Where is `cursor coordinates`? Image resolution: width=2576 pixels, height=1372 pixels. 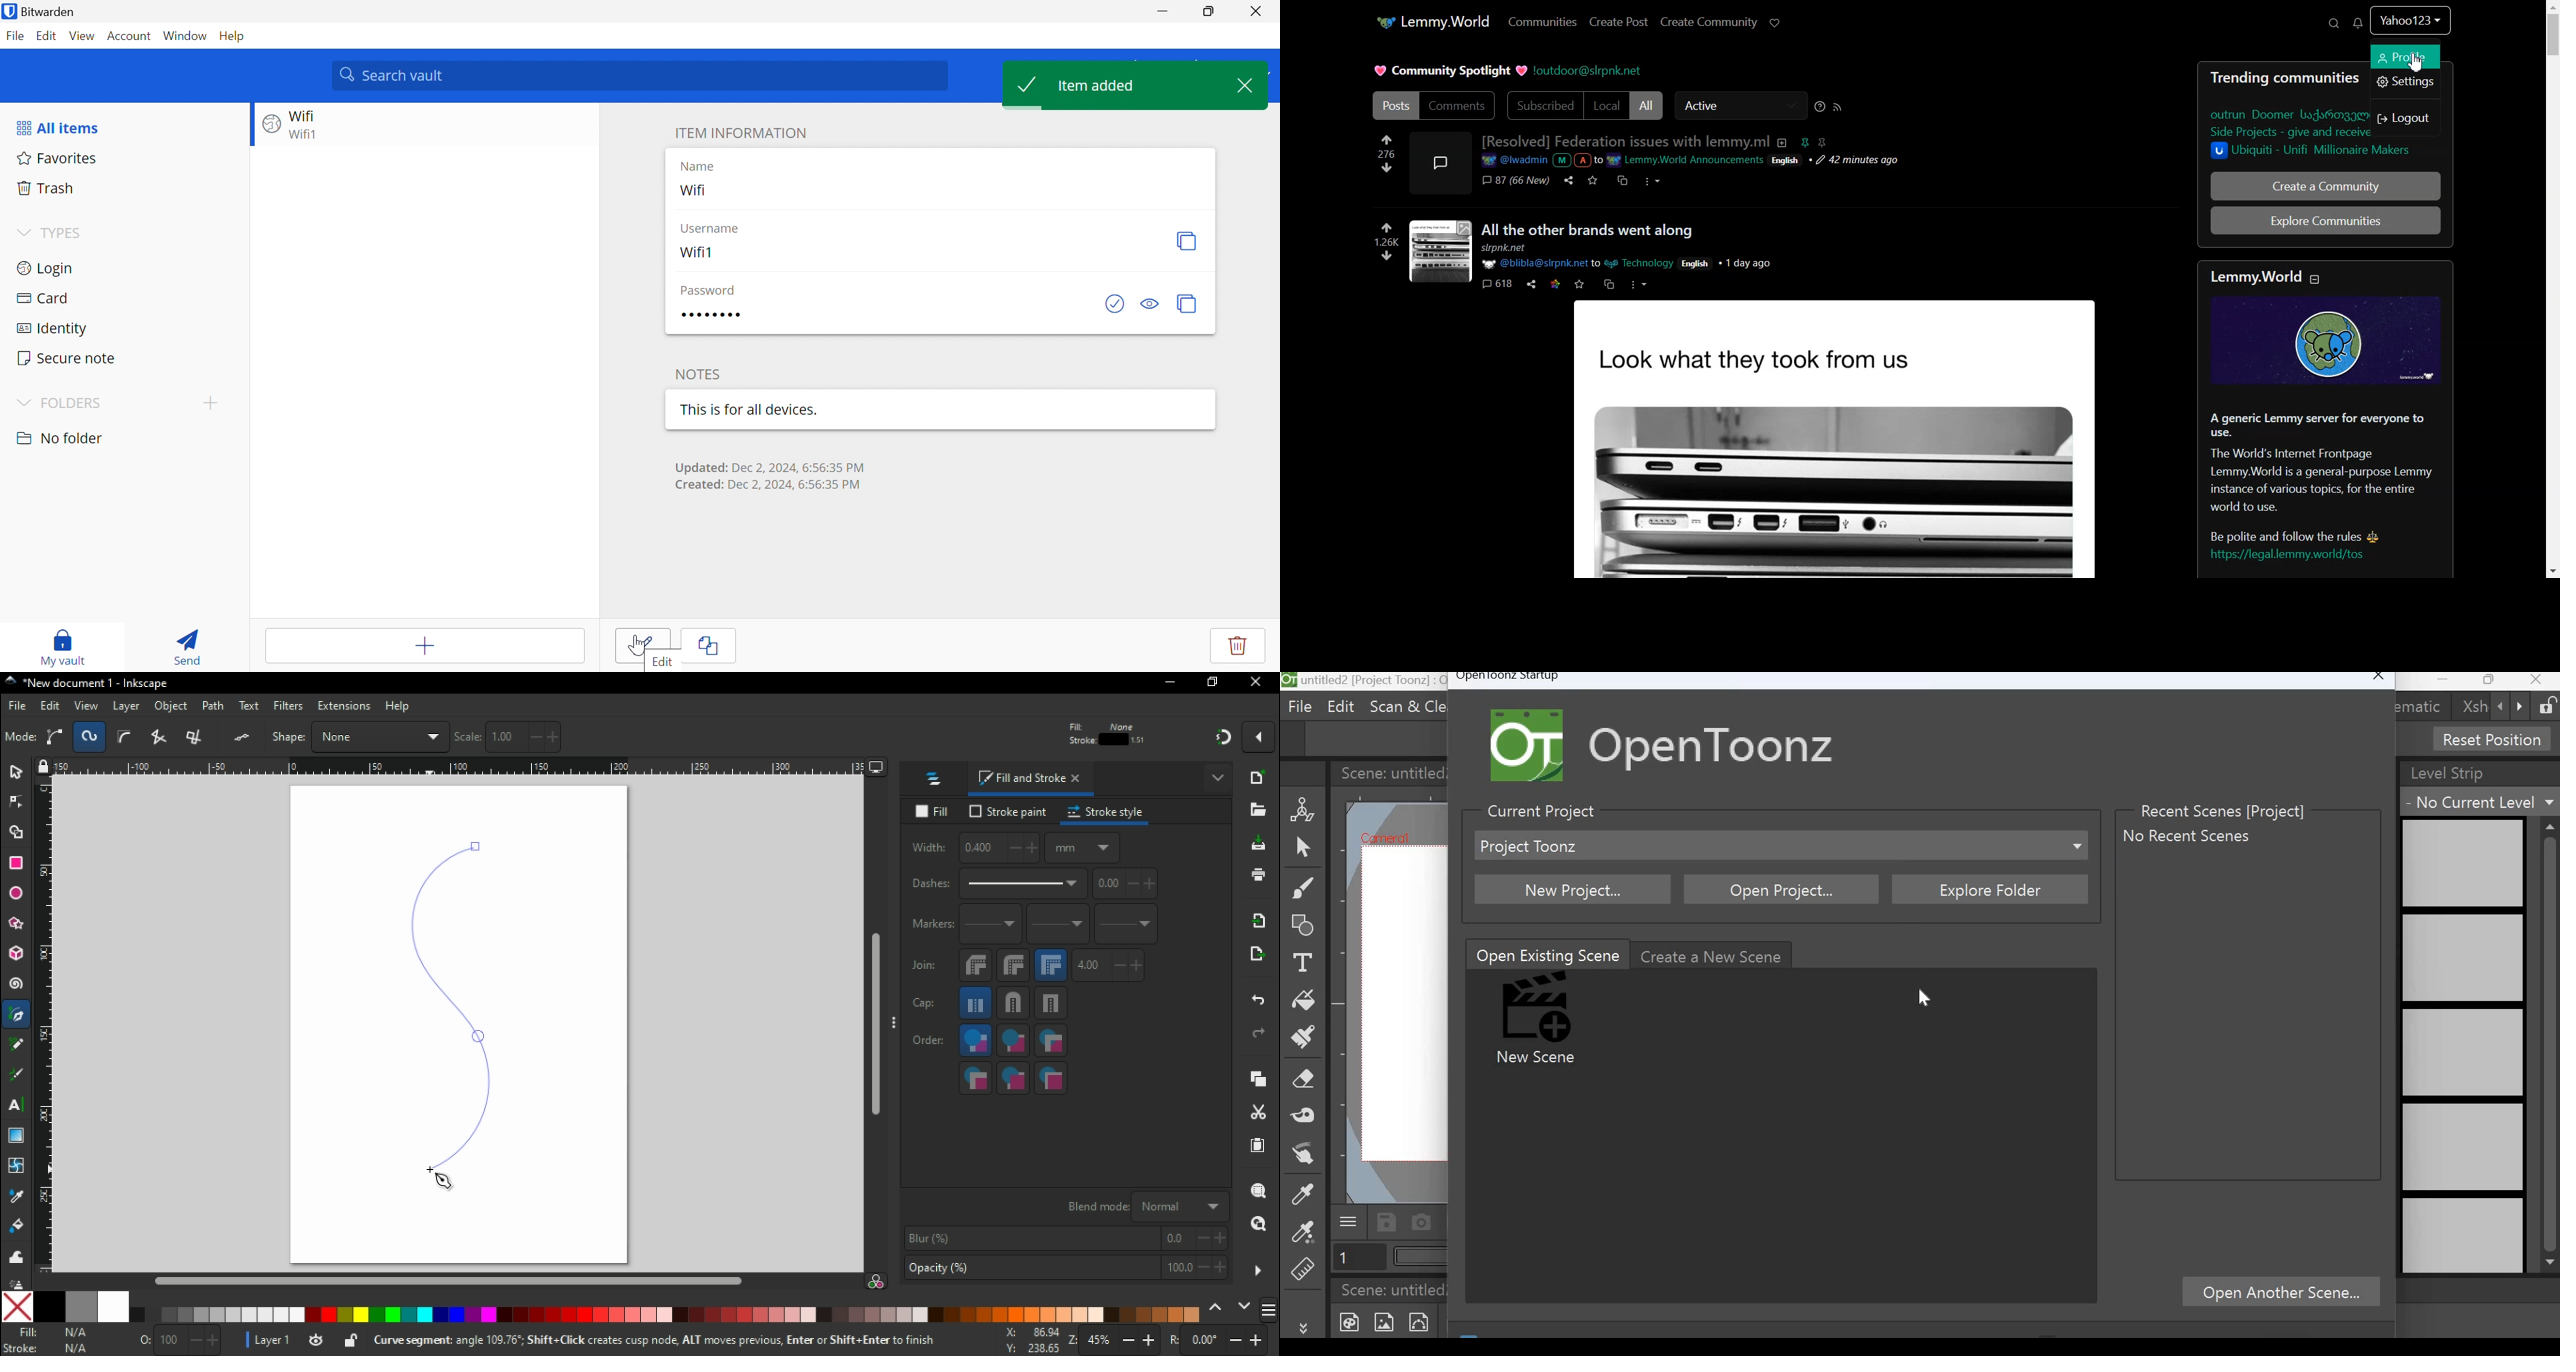 cursor coordinates is located at coordinates (1028, 1340).